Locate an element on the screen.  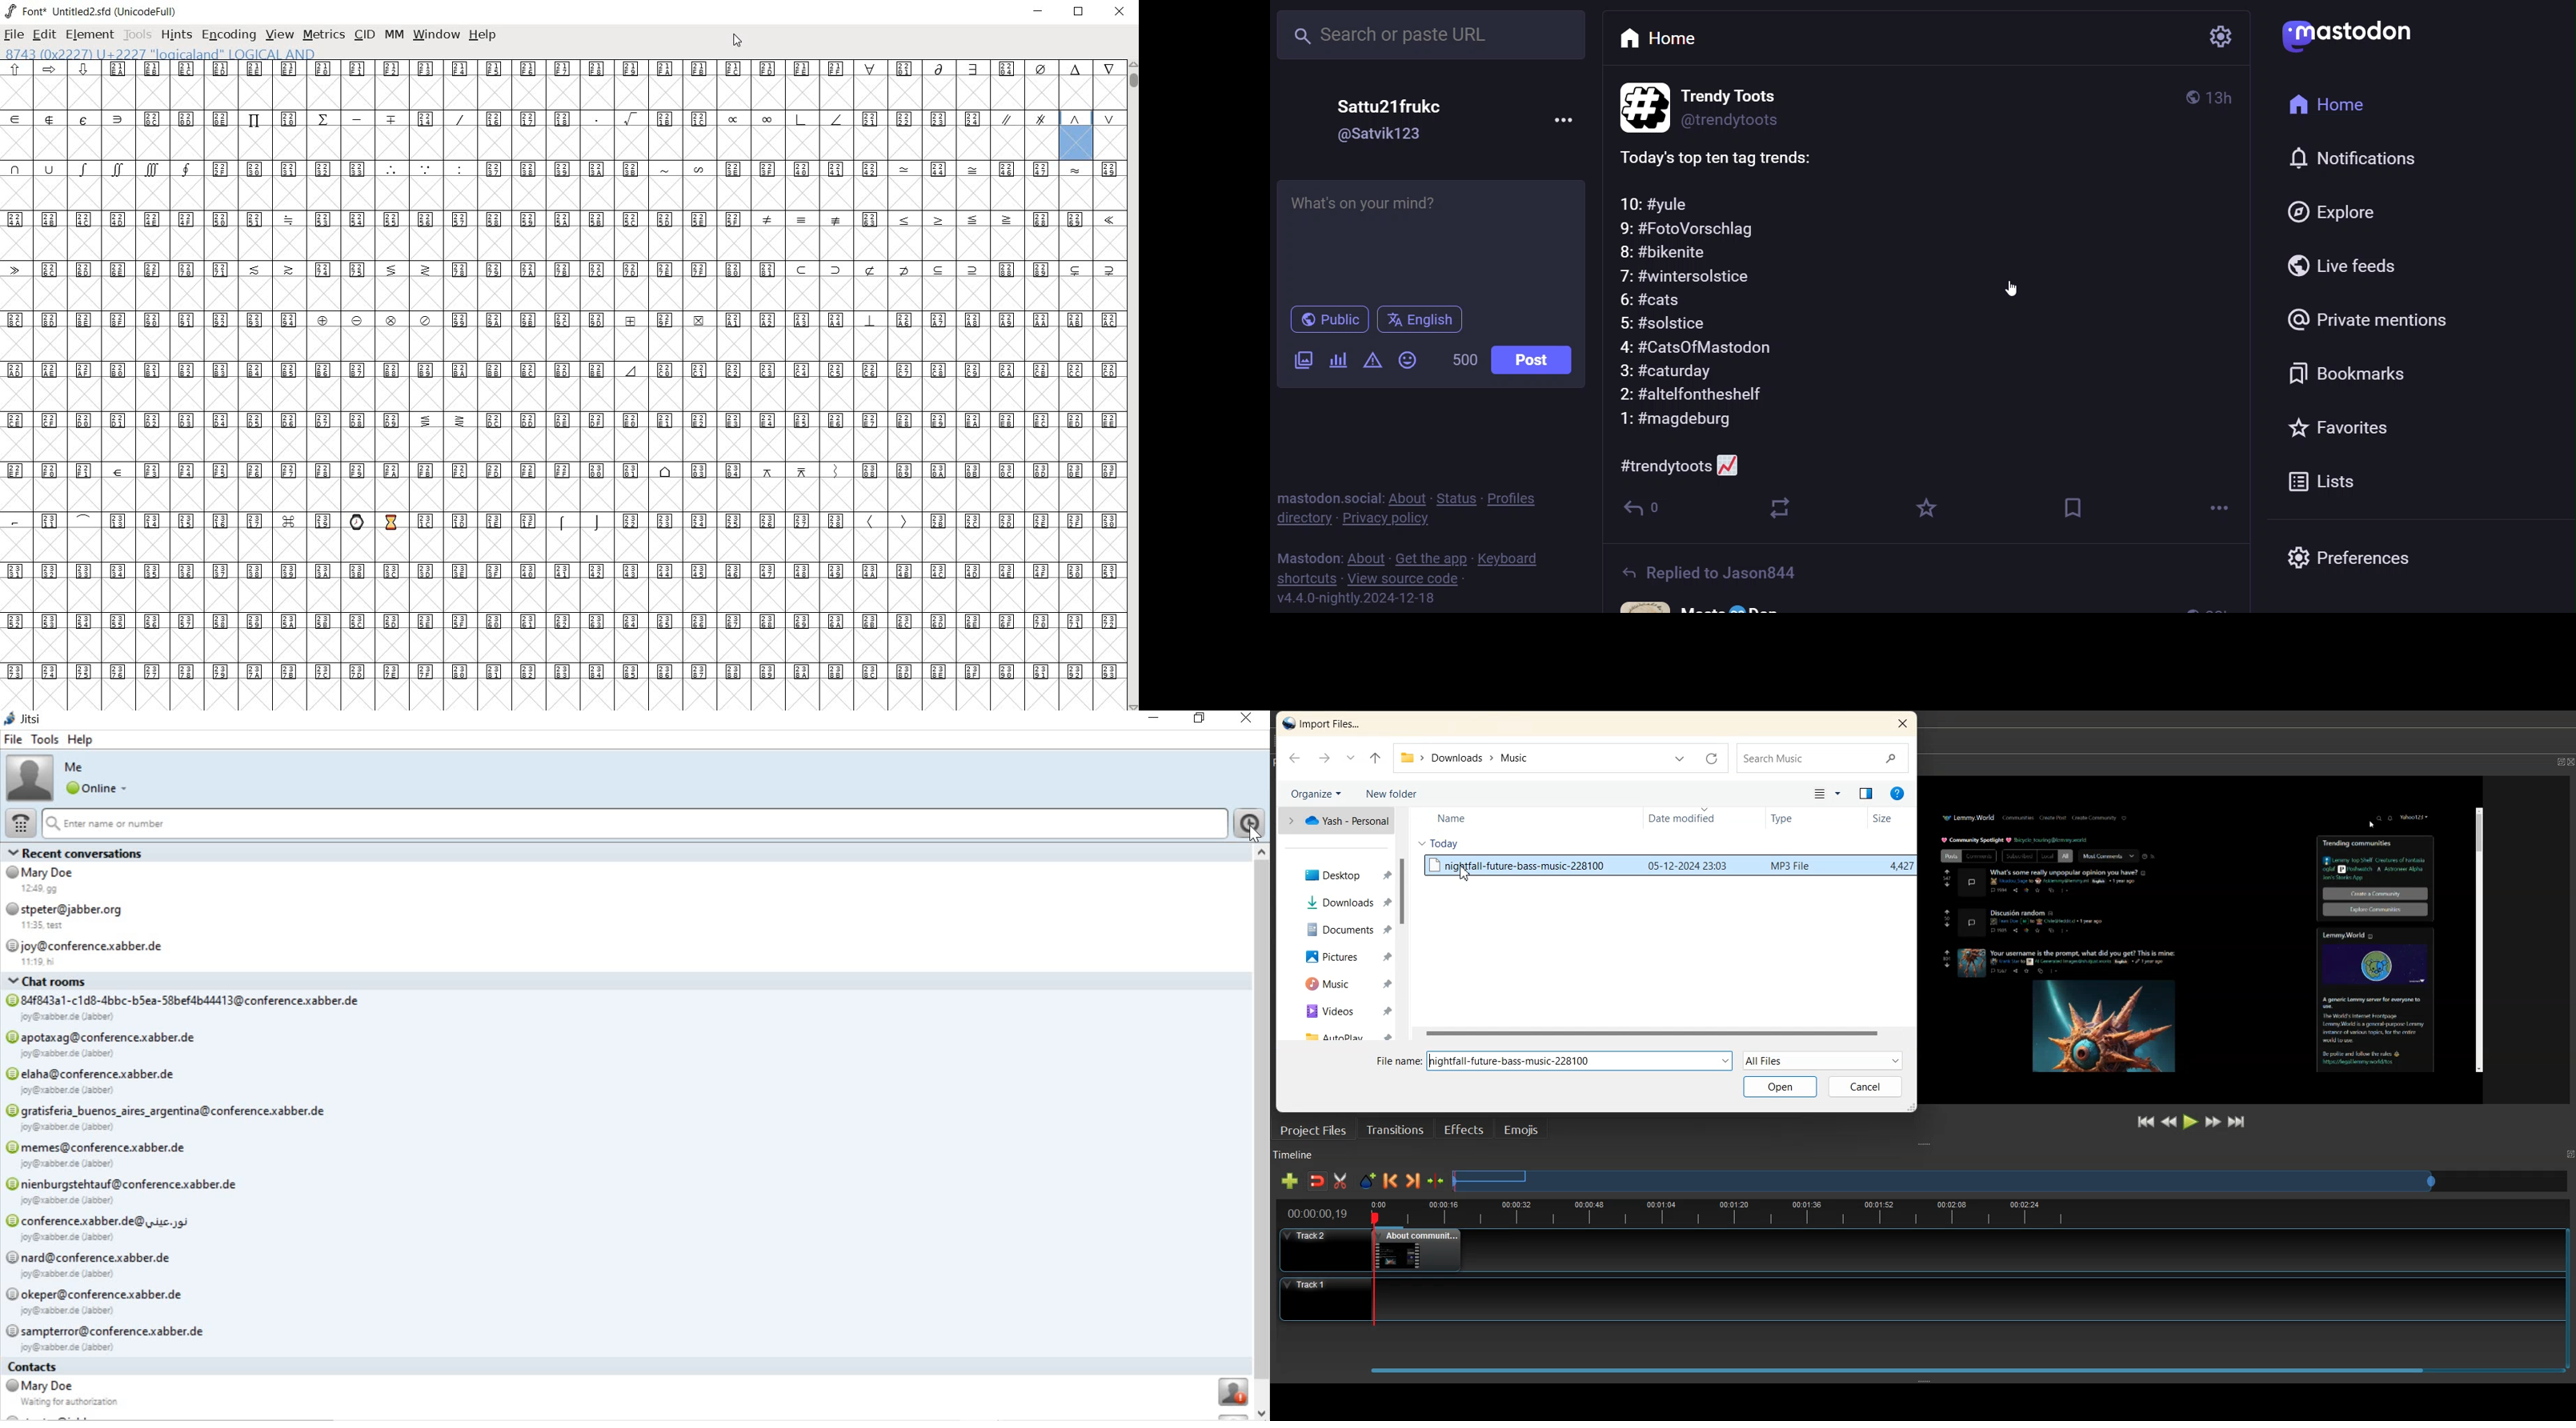
boost is located at coordinates (1784, 508).